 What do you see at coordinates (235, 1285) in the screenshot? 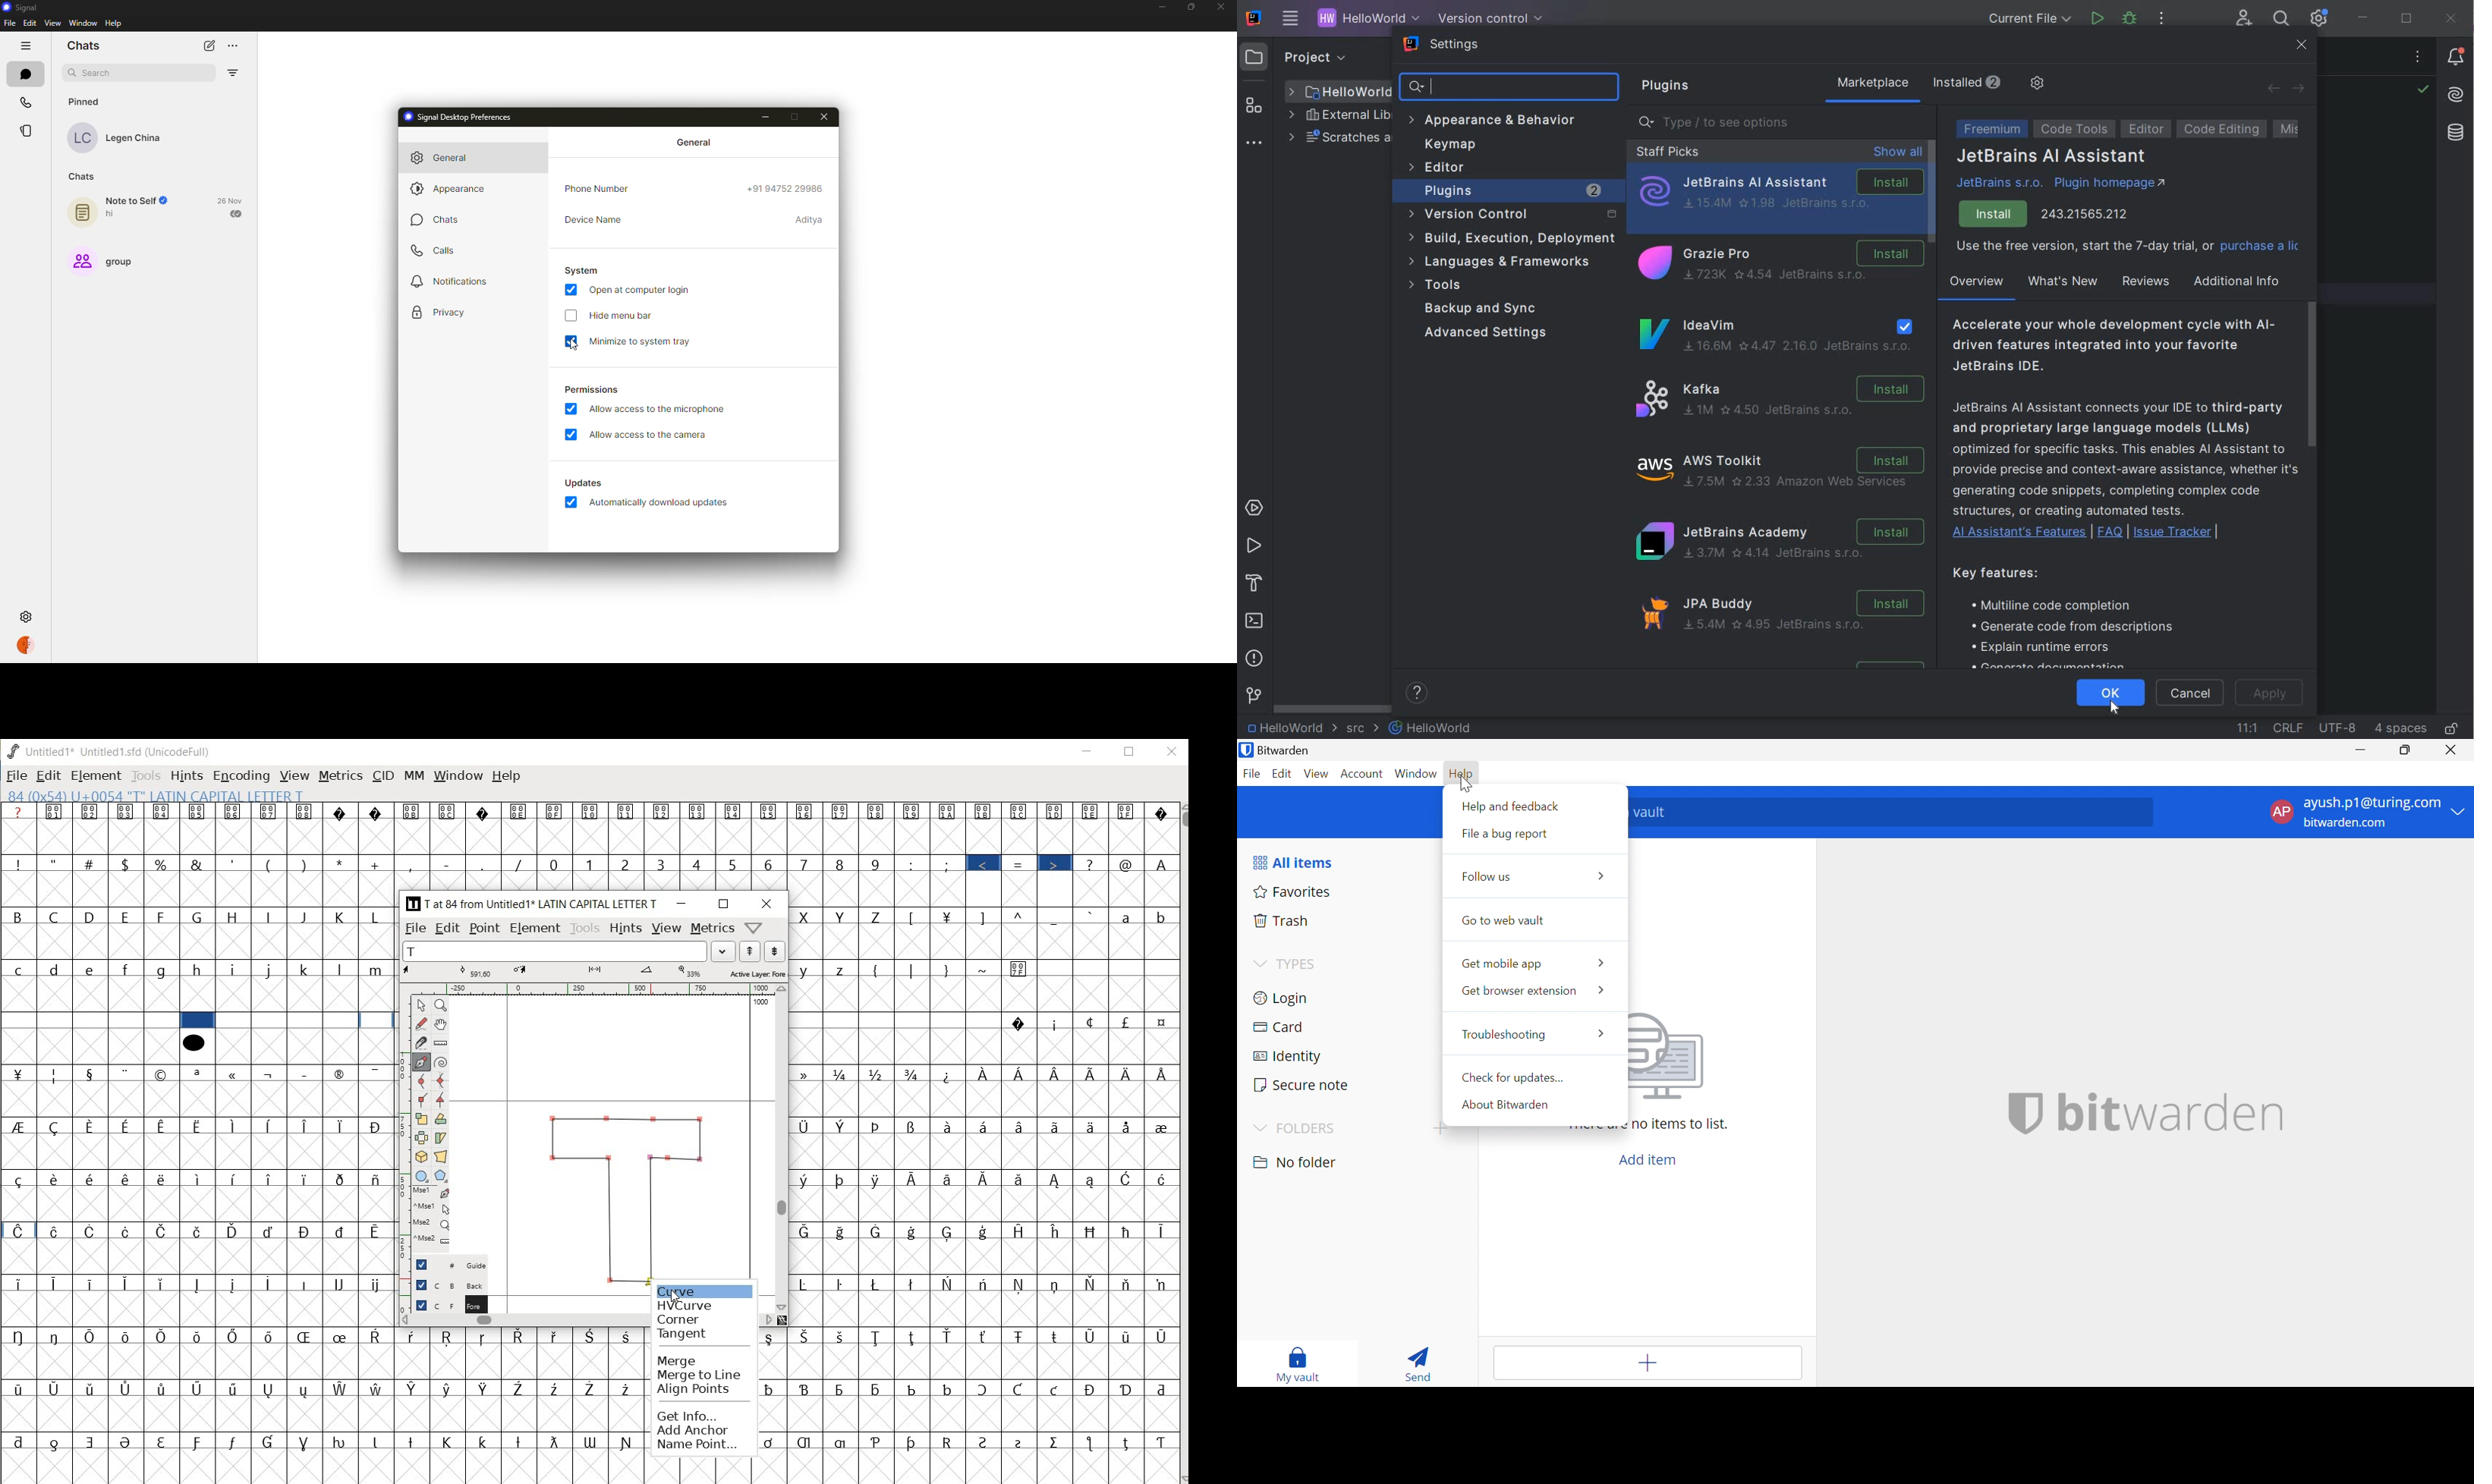
I see `Symbol` at bounding box center [235, 1285].